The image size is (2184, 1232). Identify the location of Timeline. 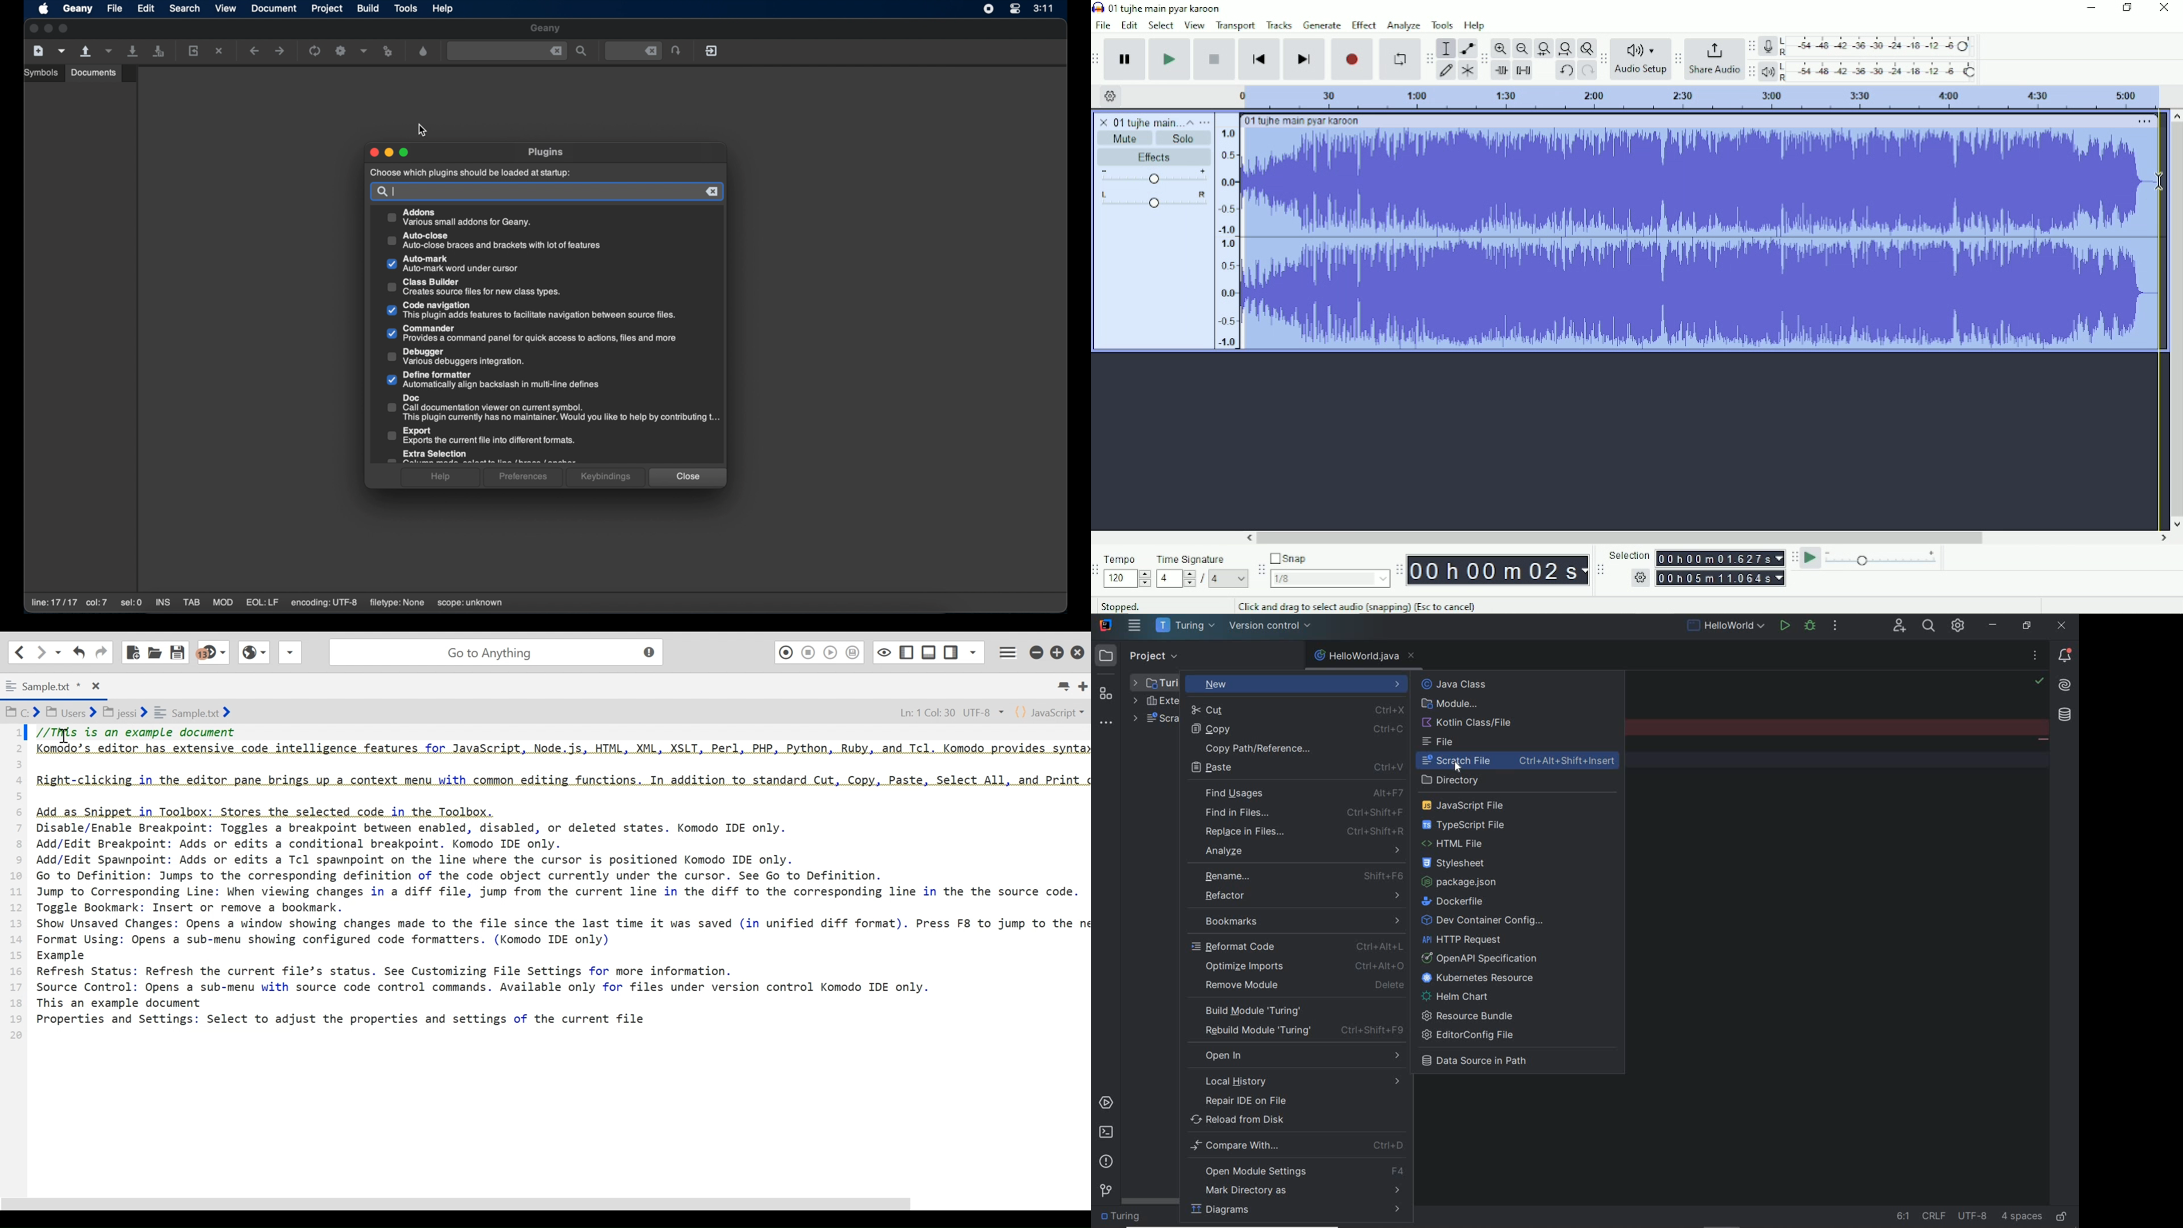
(1696, 97).